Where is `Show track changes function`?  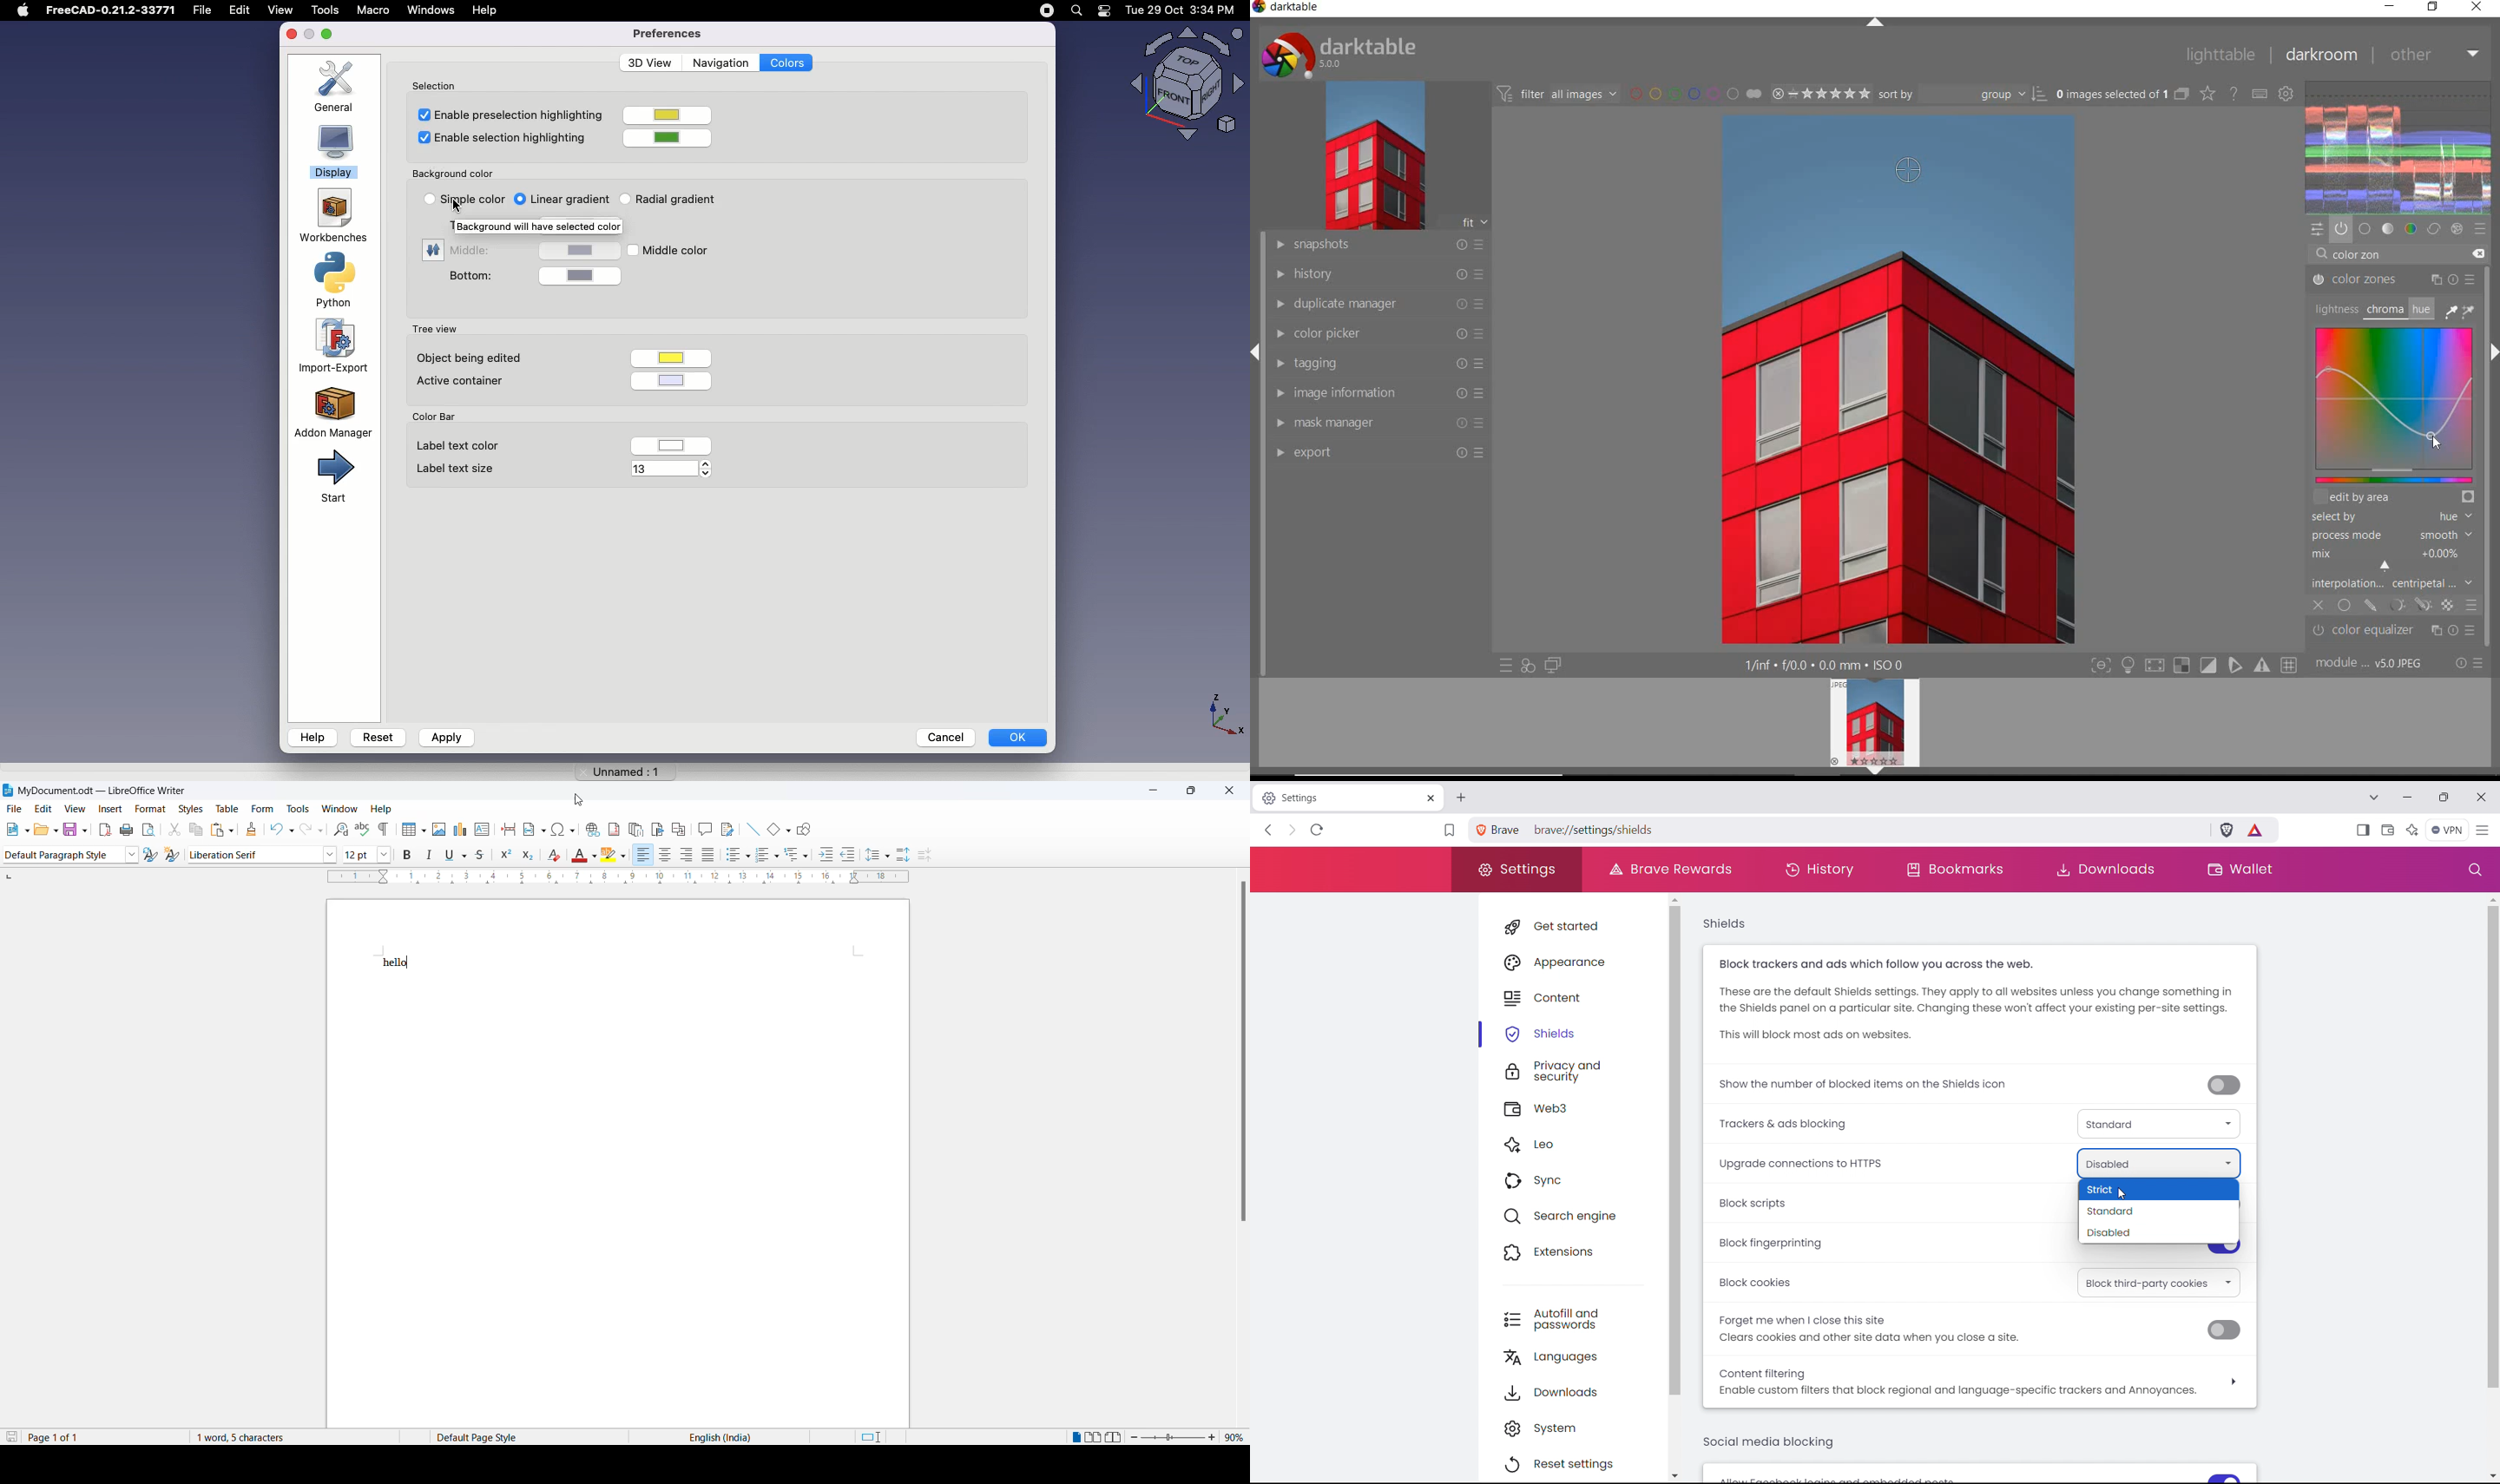 Show track changes function is located at coordinates (728, 829).